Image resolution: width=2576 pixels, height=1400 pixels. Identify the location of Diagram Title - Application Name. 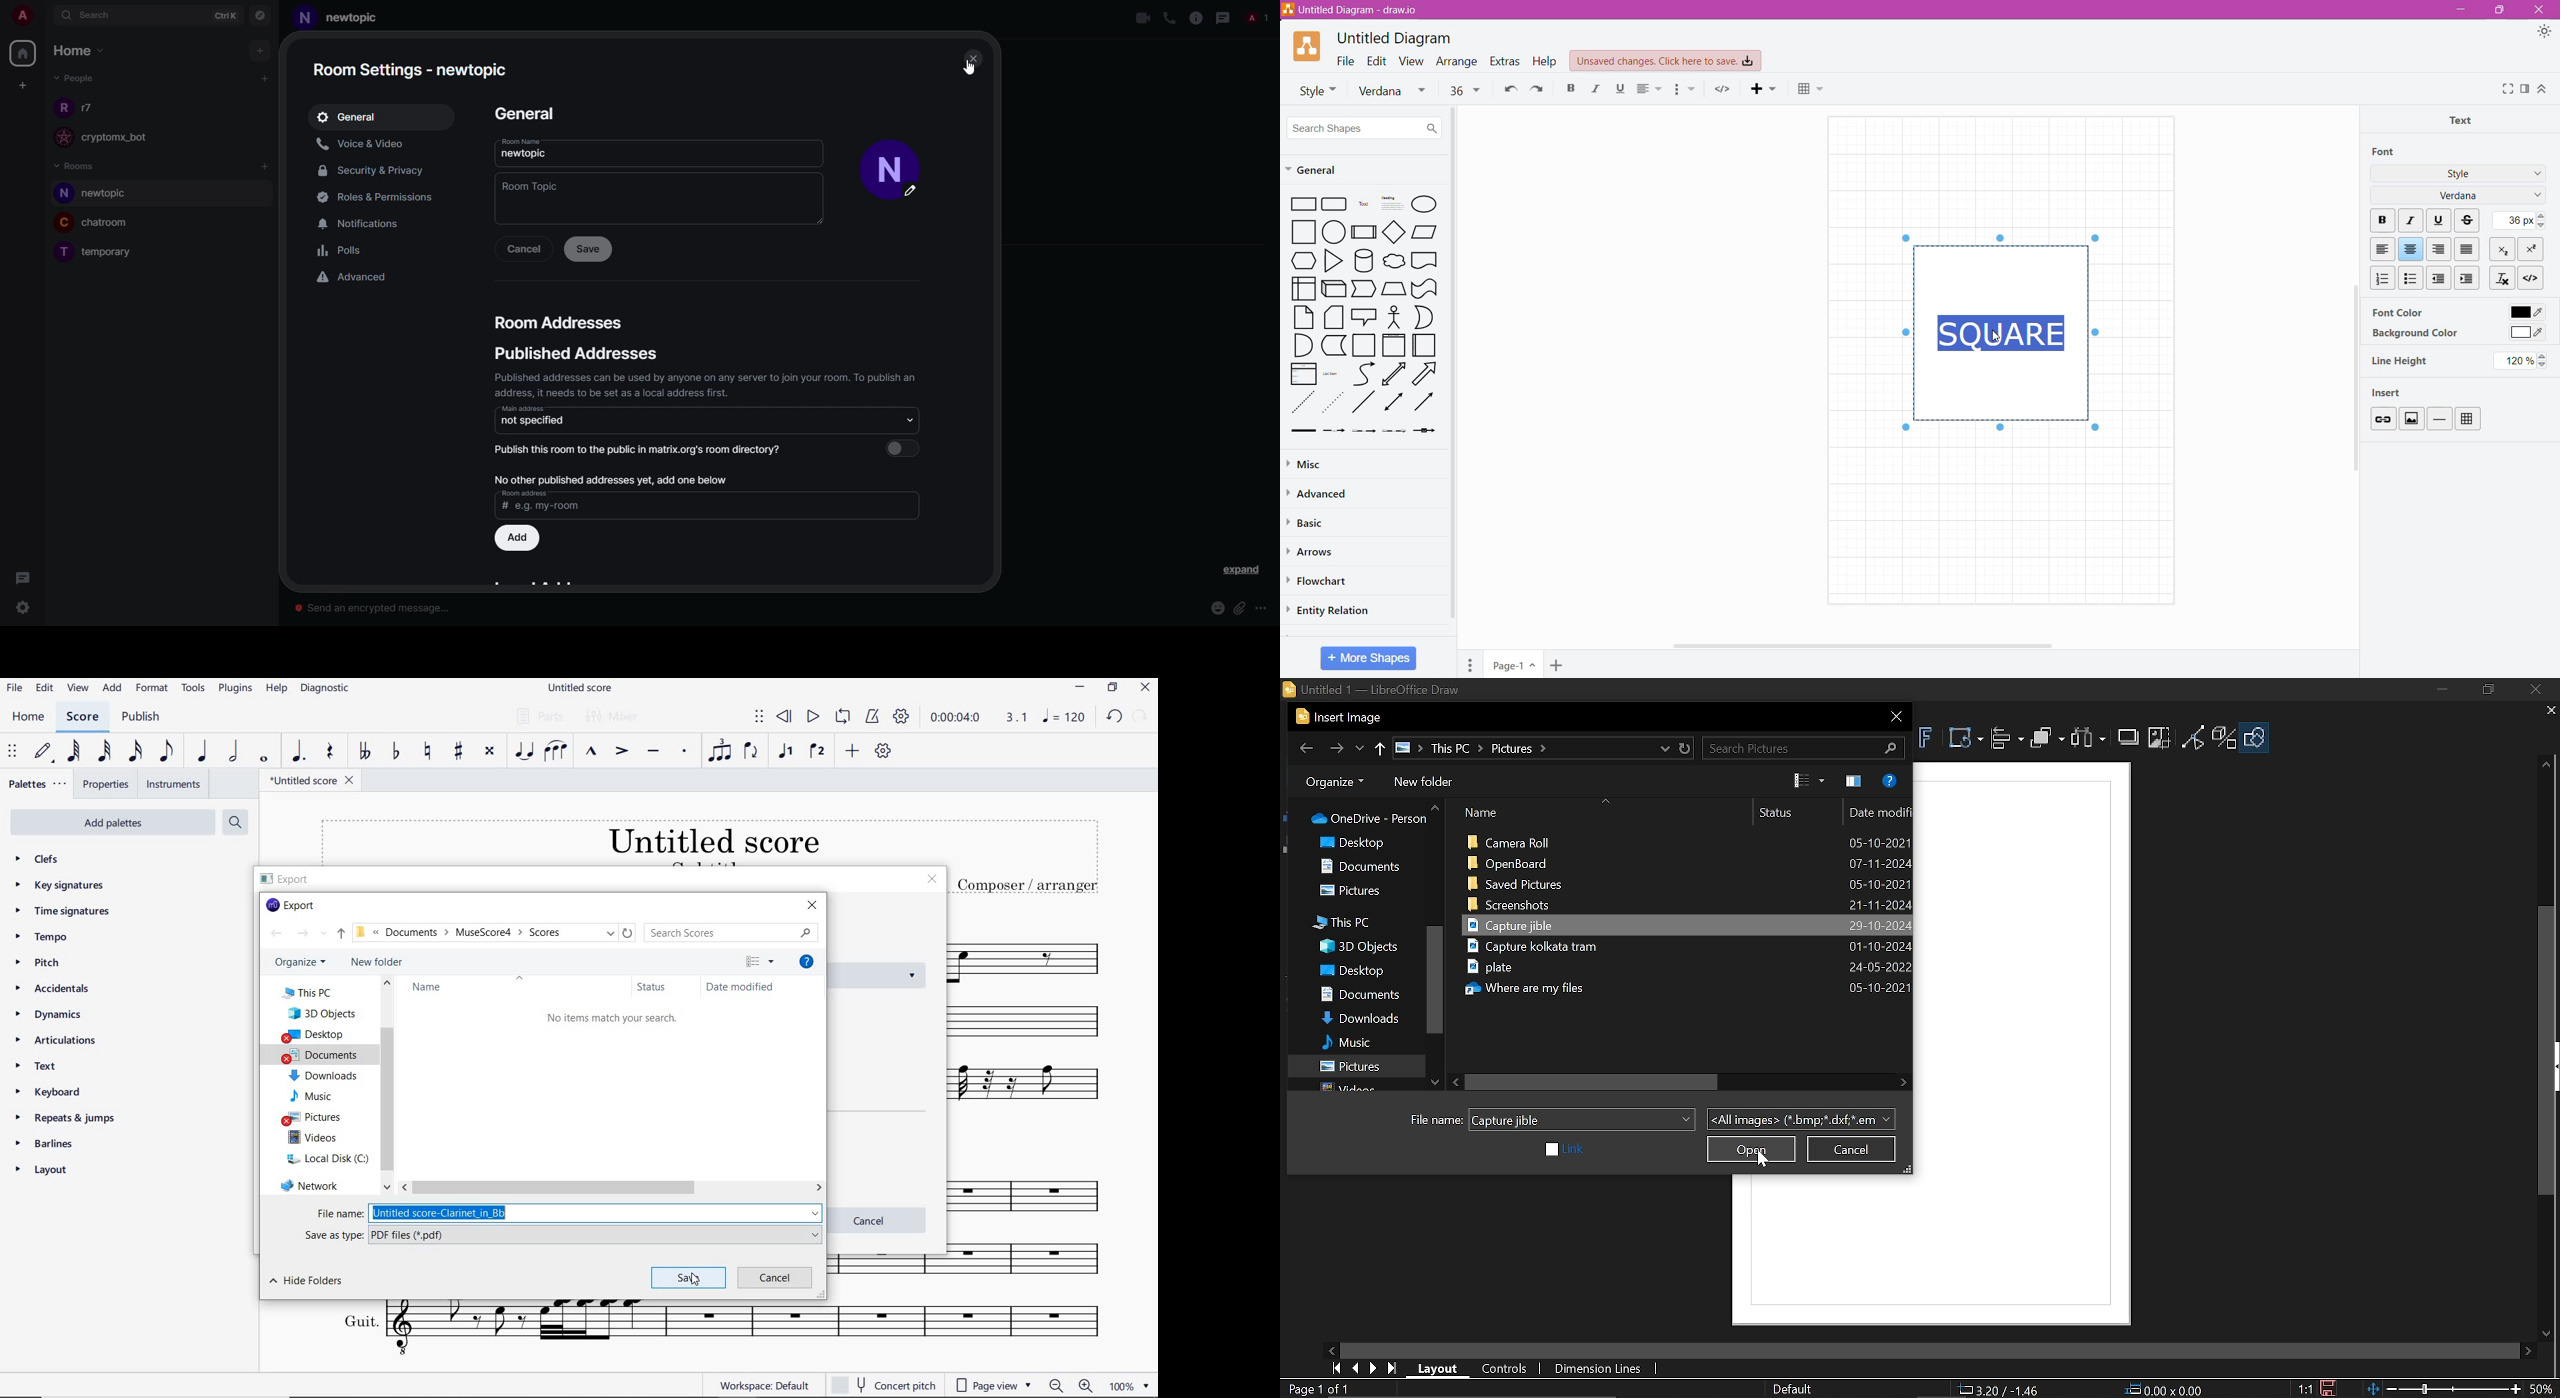
(1357, 10).